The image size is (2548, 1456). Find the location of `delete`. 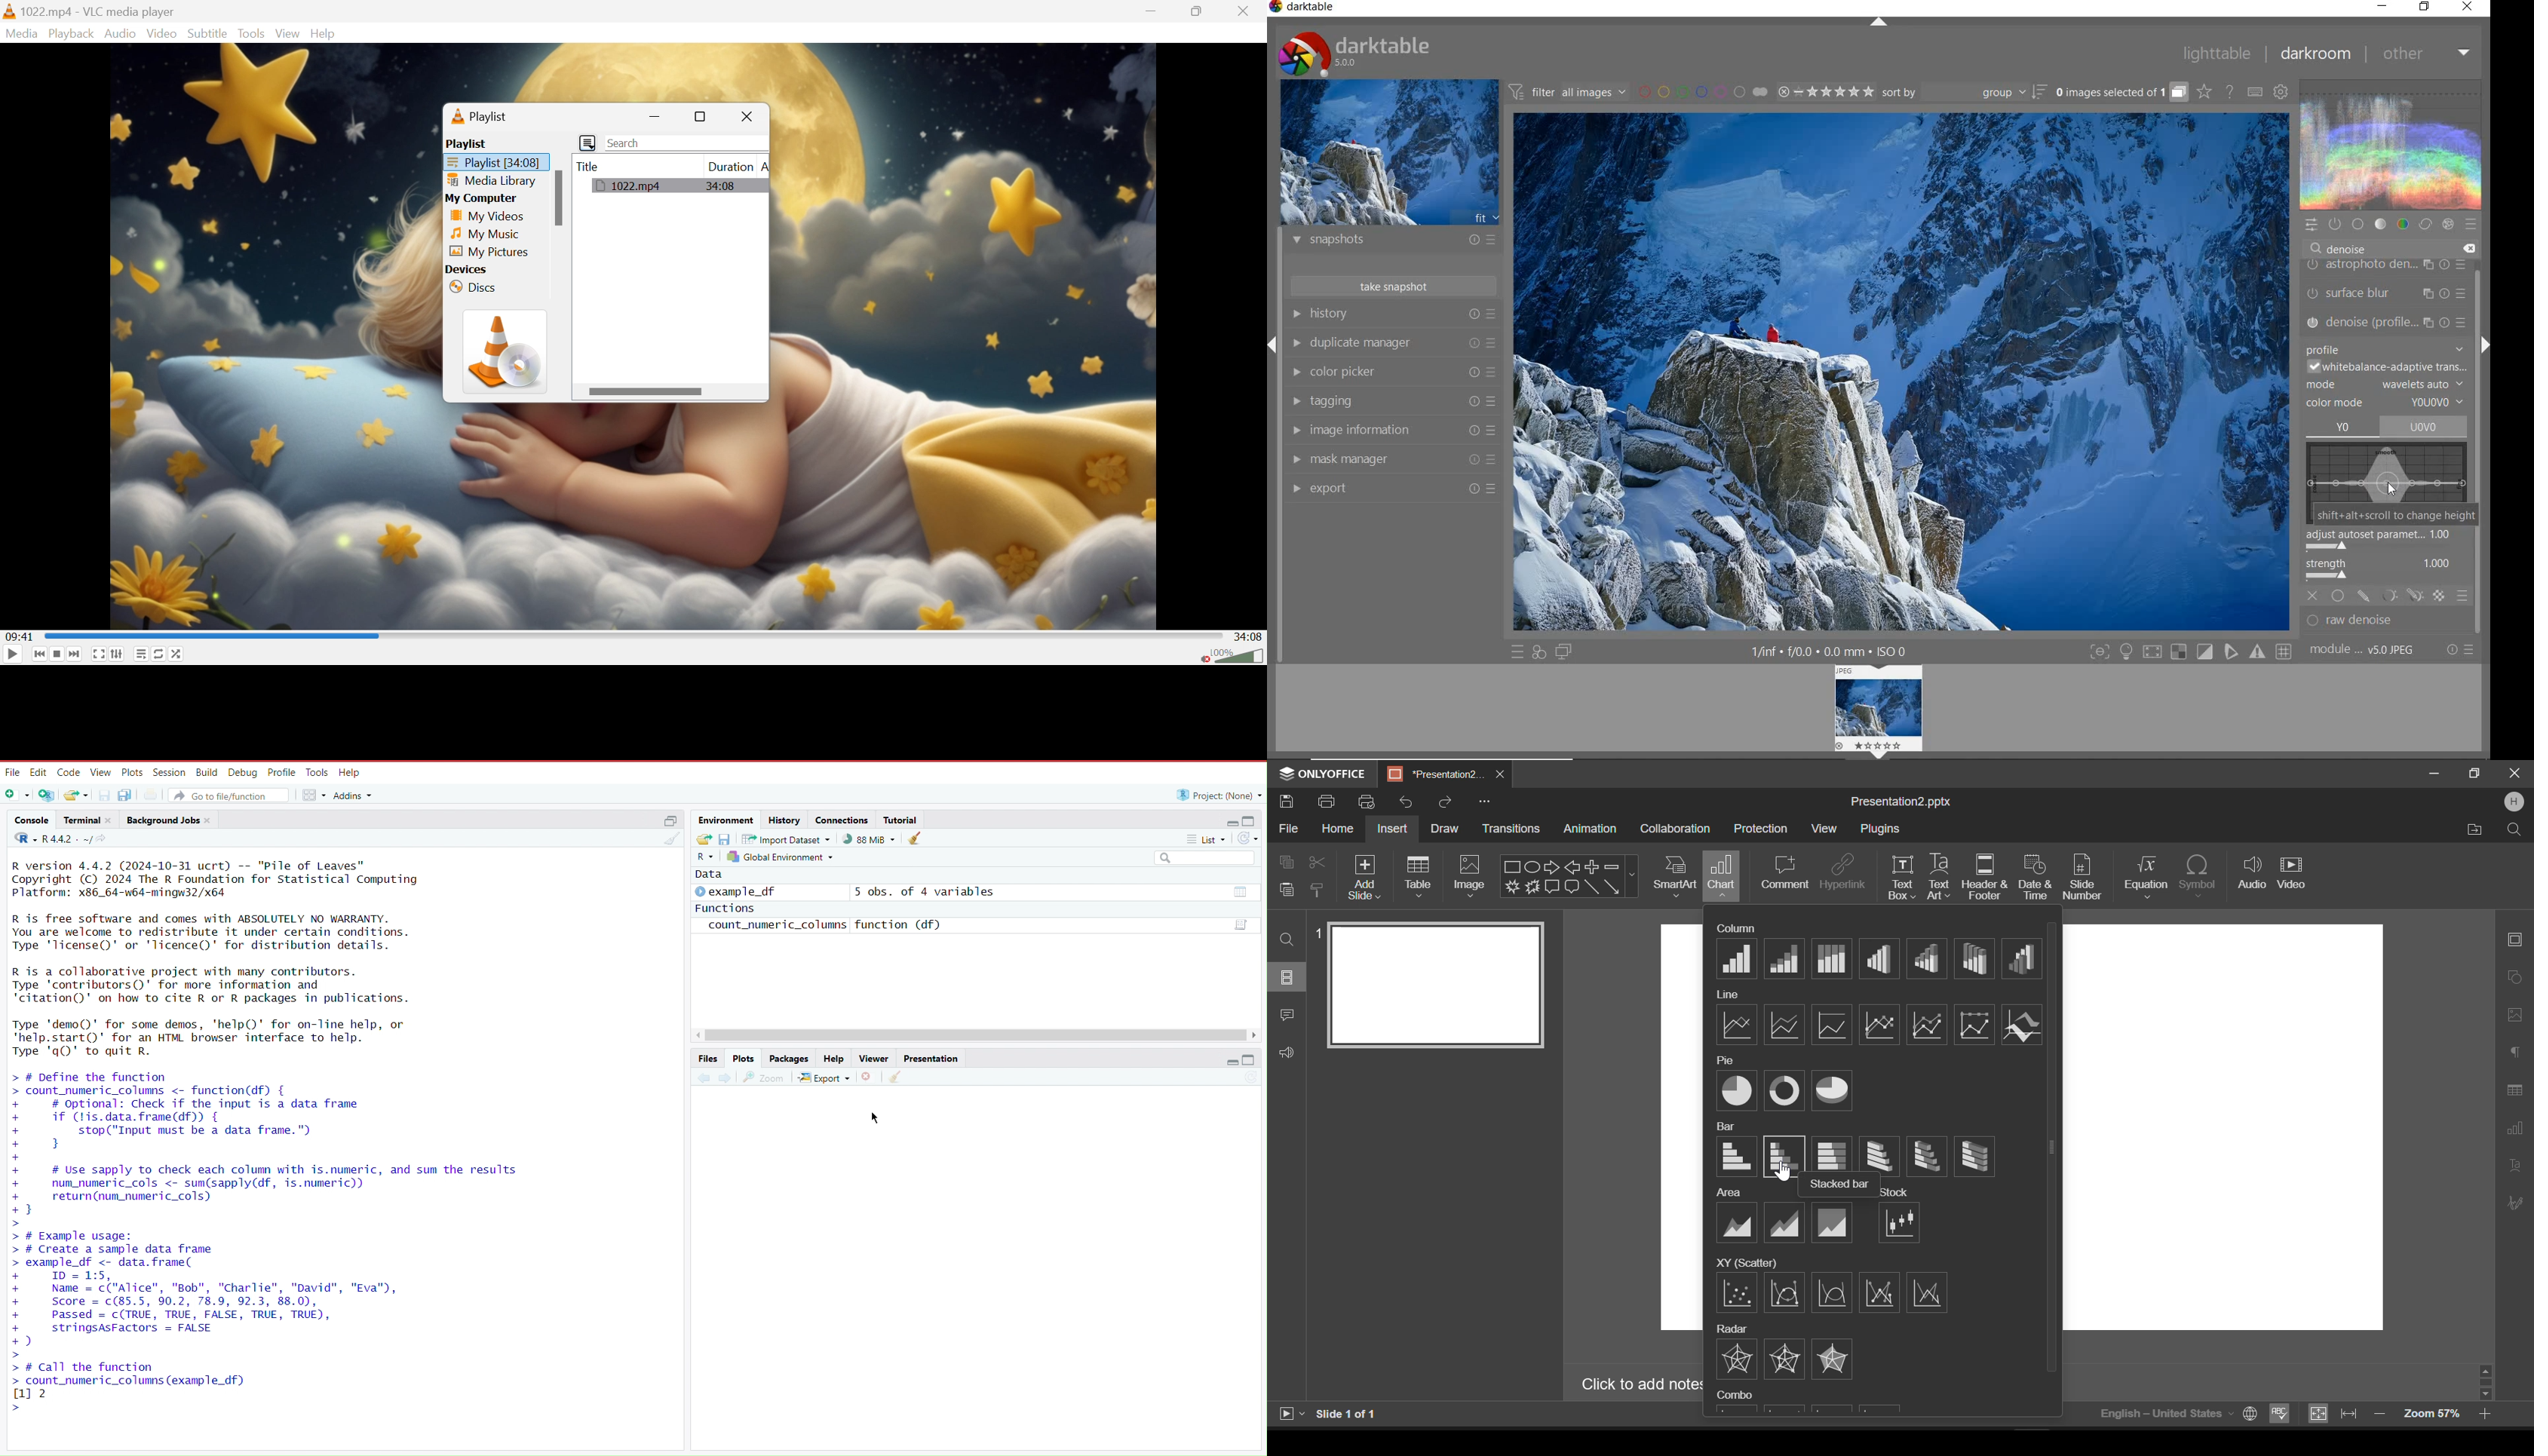

delete is located at coordinates (2468, 249).